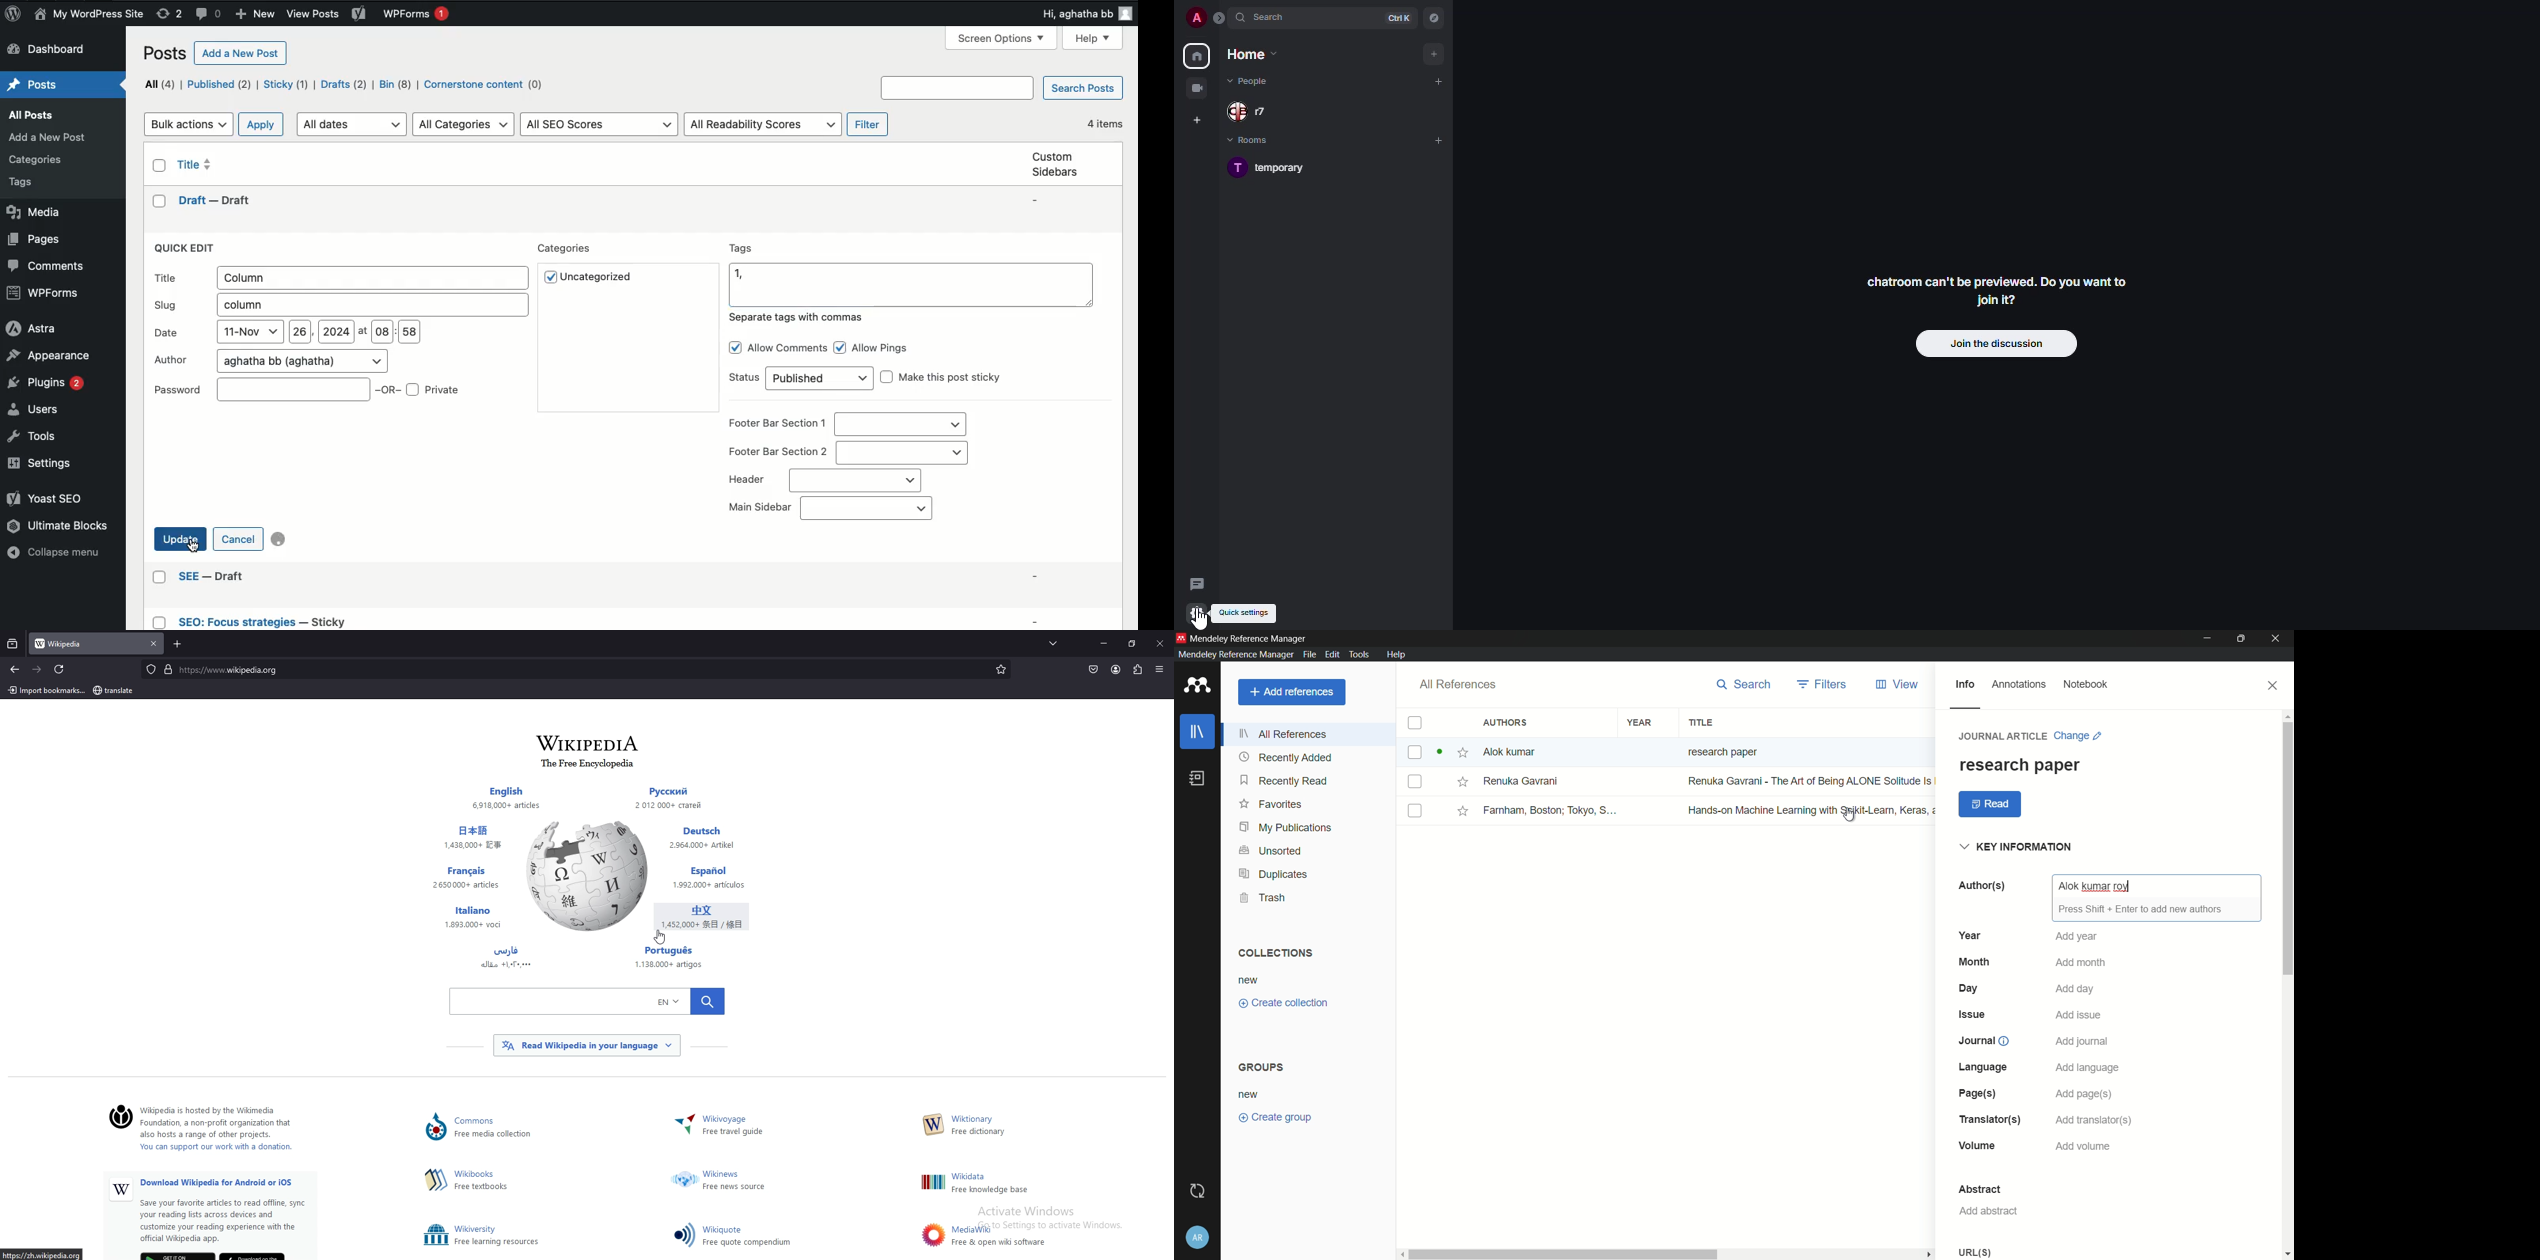  Describe the element at coordinates (48, 691) in the screenshot. I see `import bookmarks` at that location.